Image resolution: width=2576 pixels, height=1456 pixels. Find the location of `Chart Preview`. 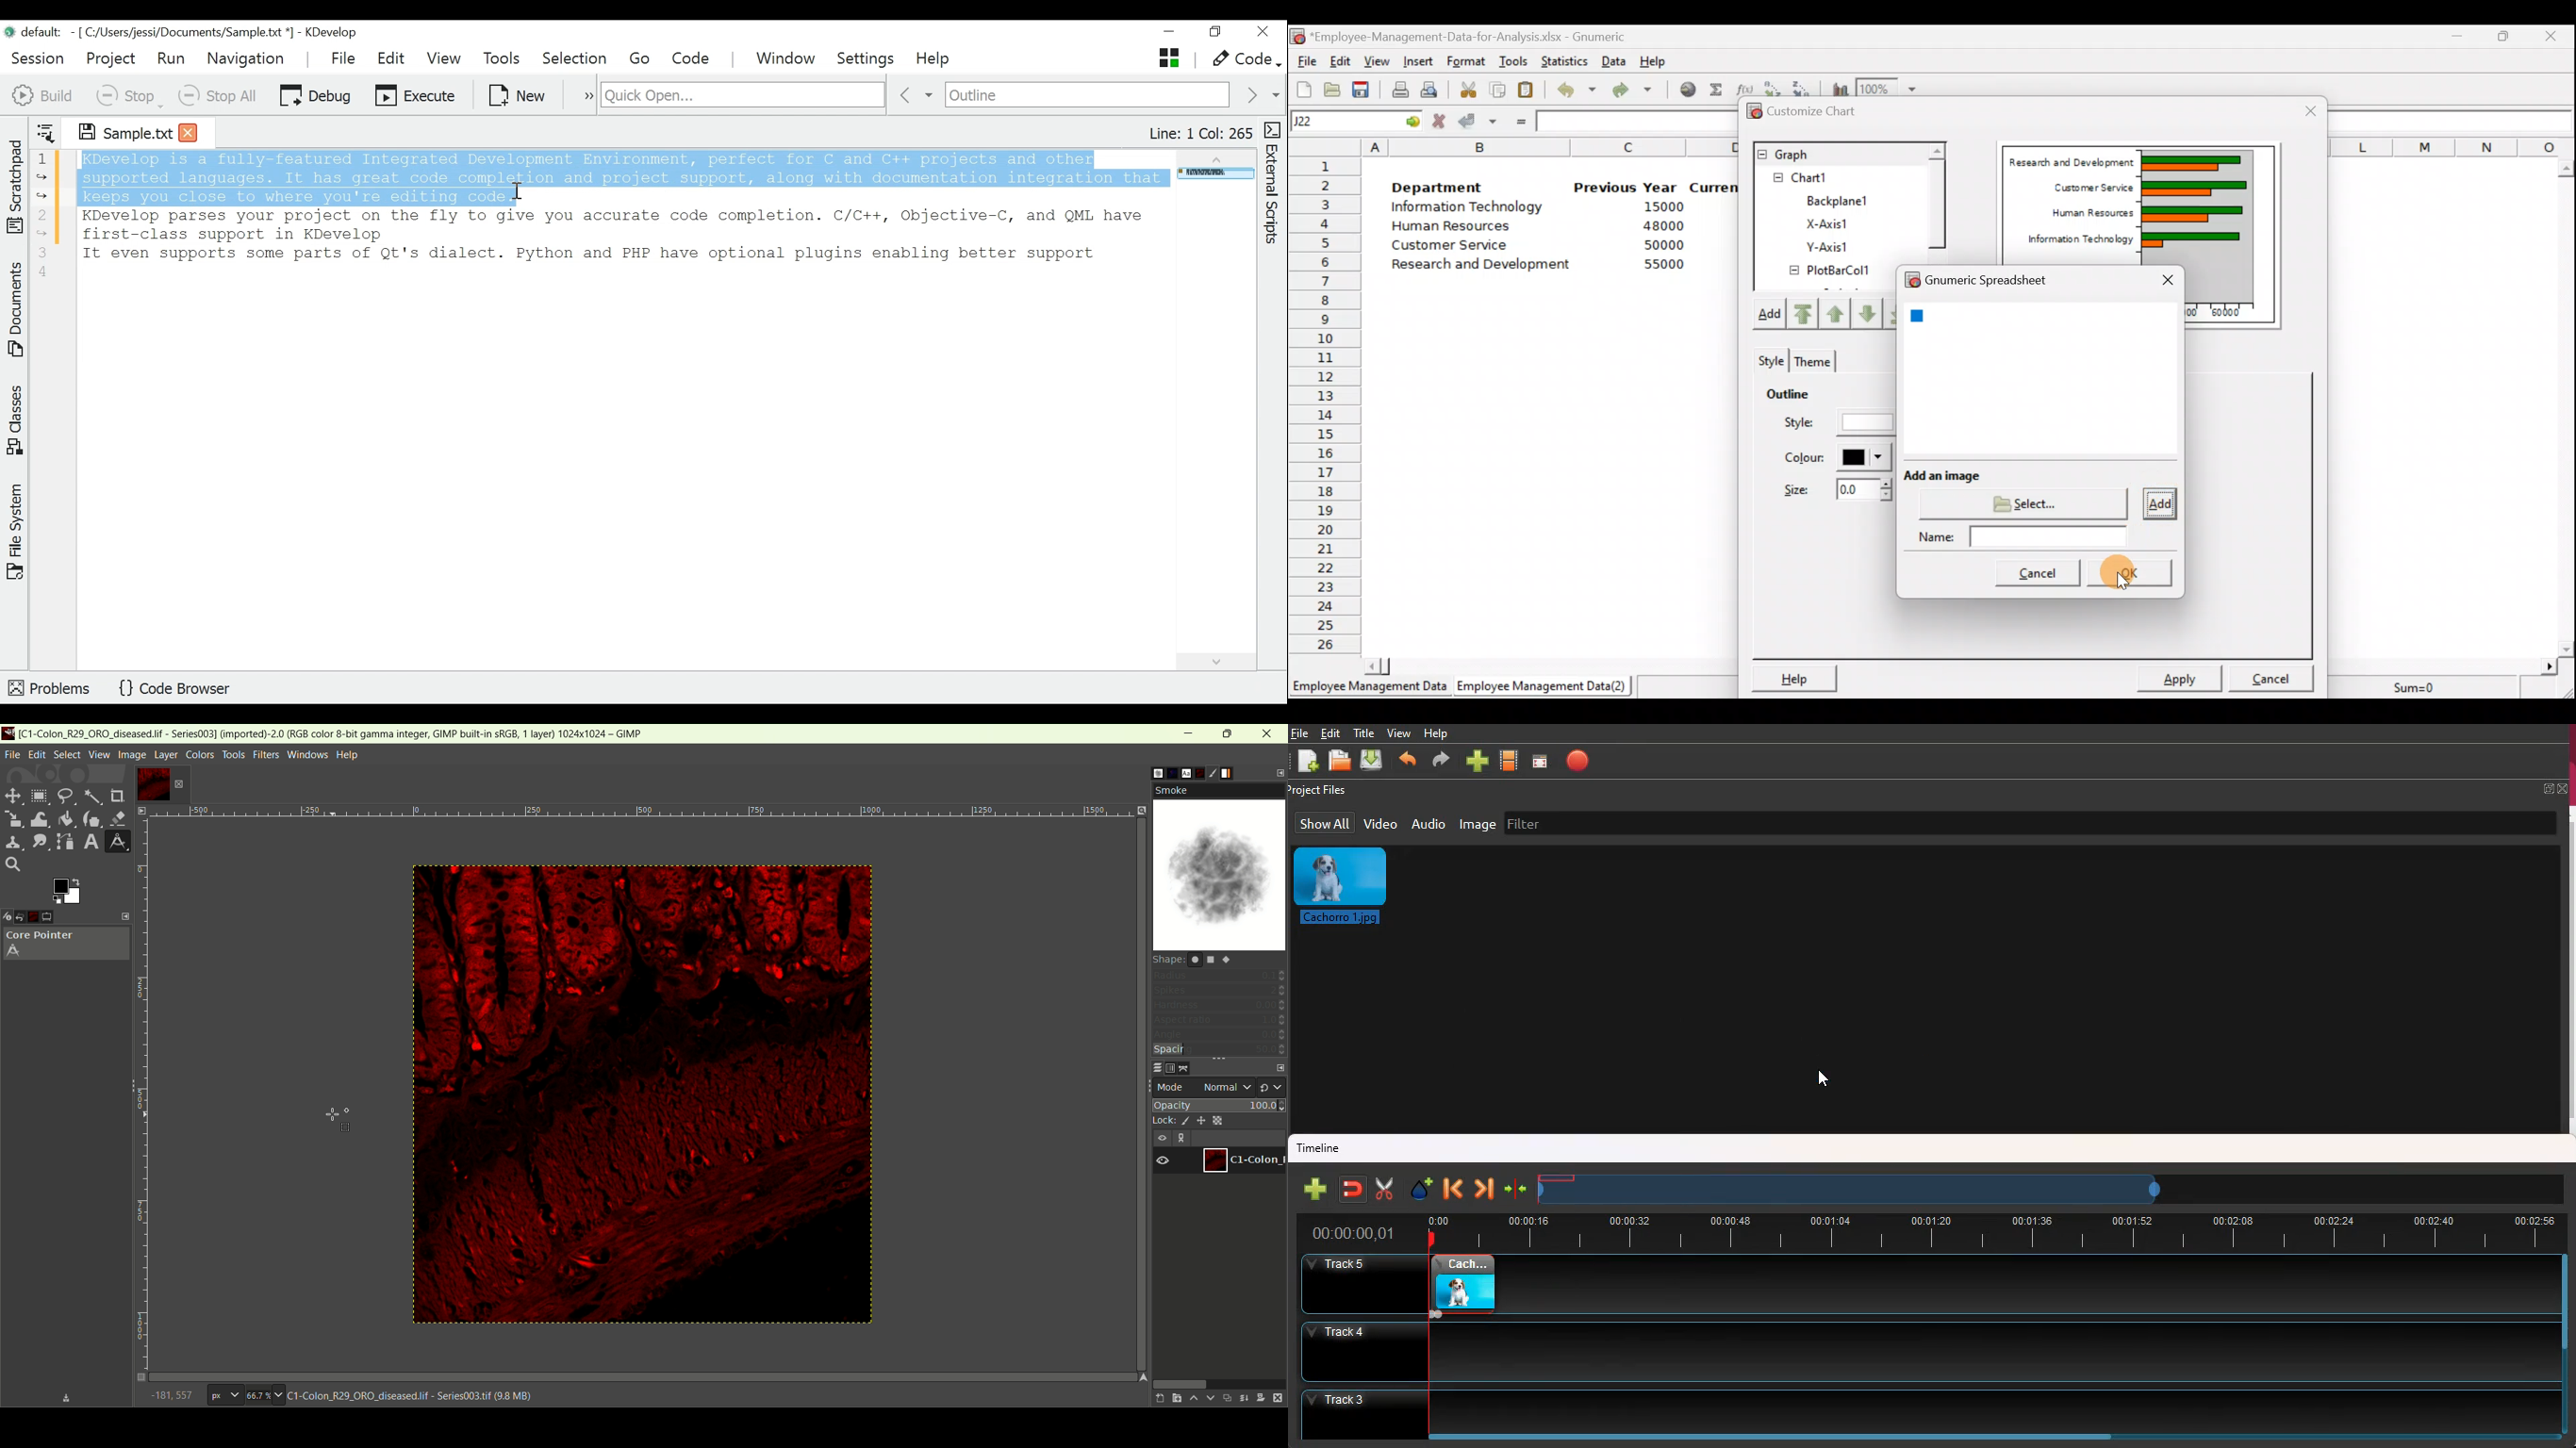

Chart Preview is located at coordinates (2195, 200).